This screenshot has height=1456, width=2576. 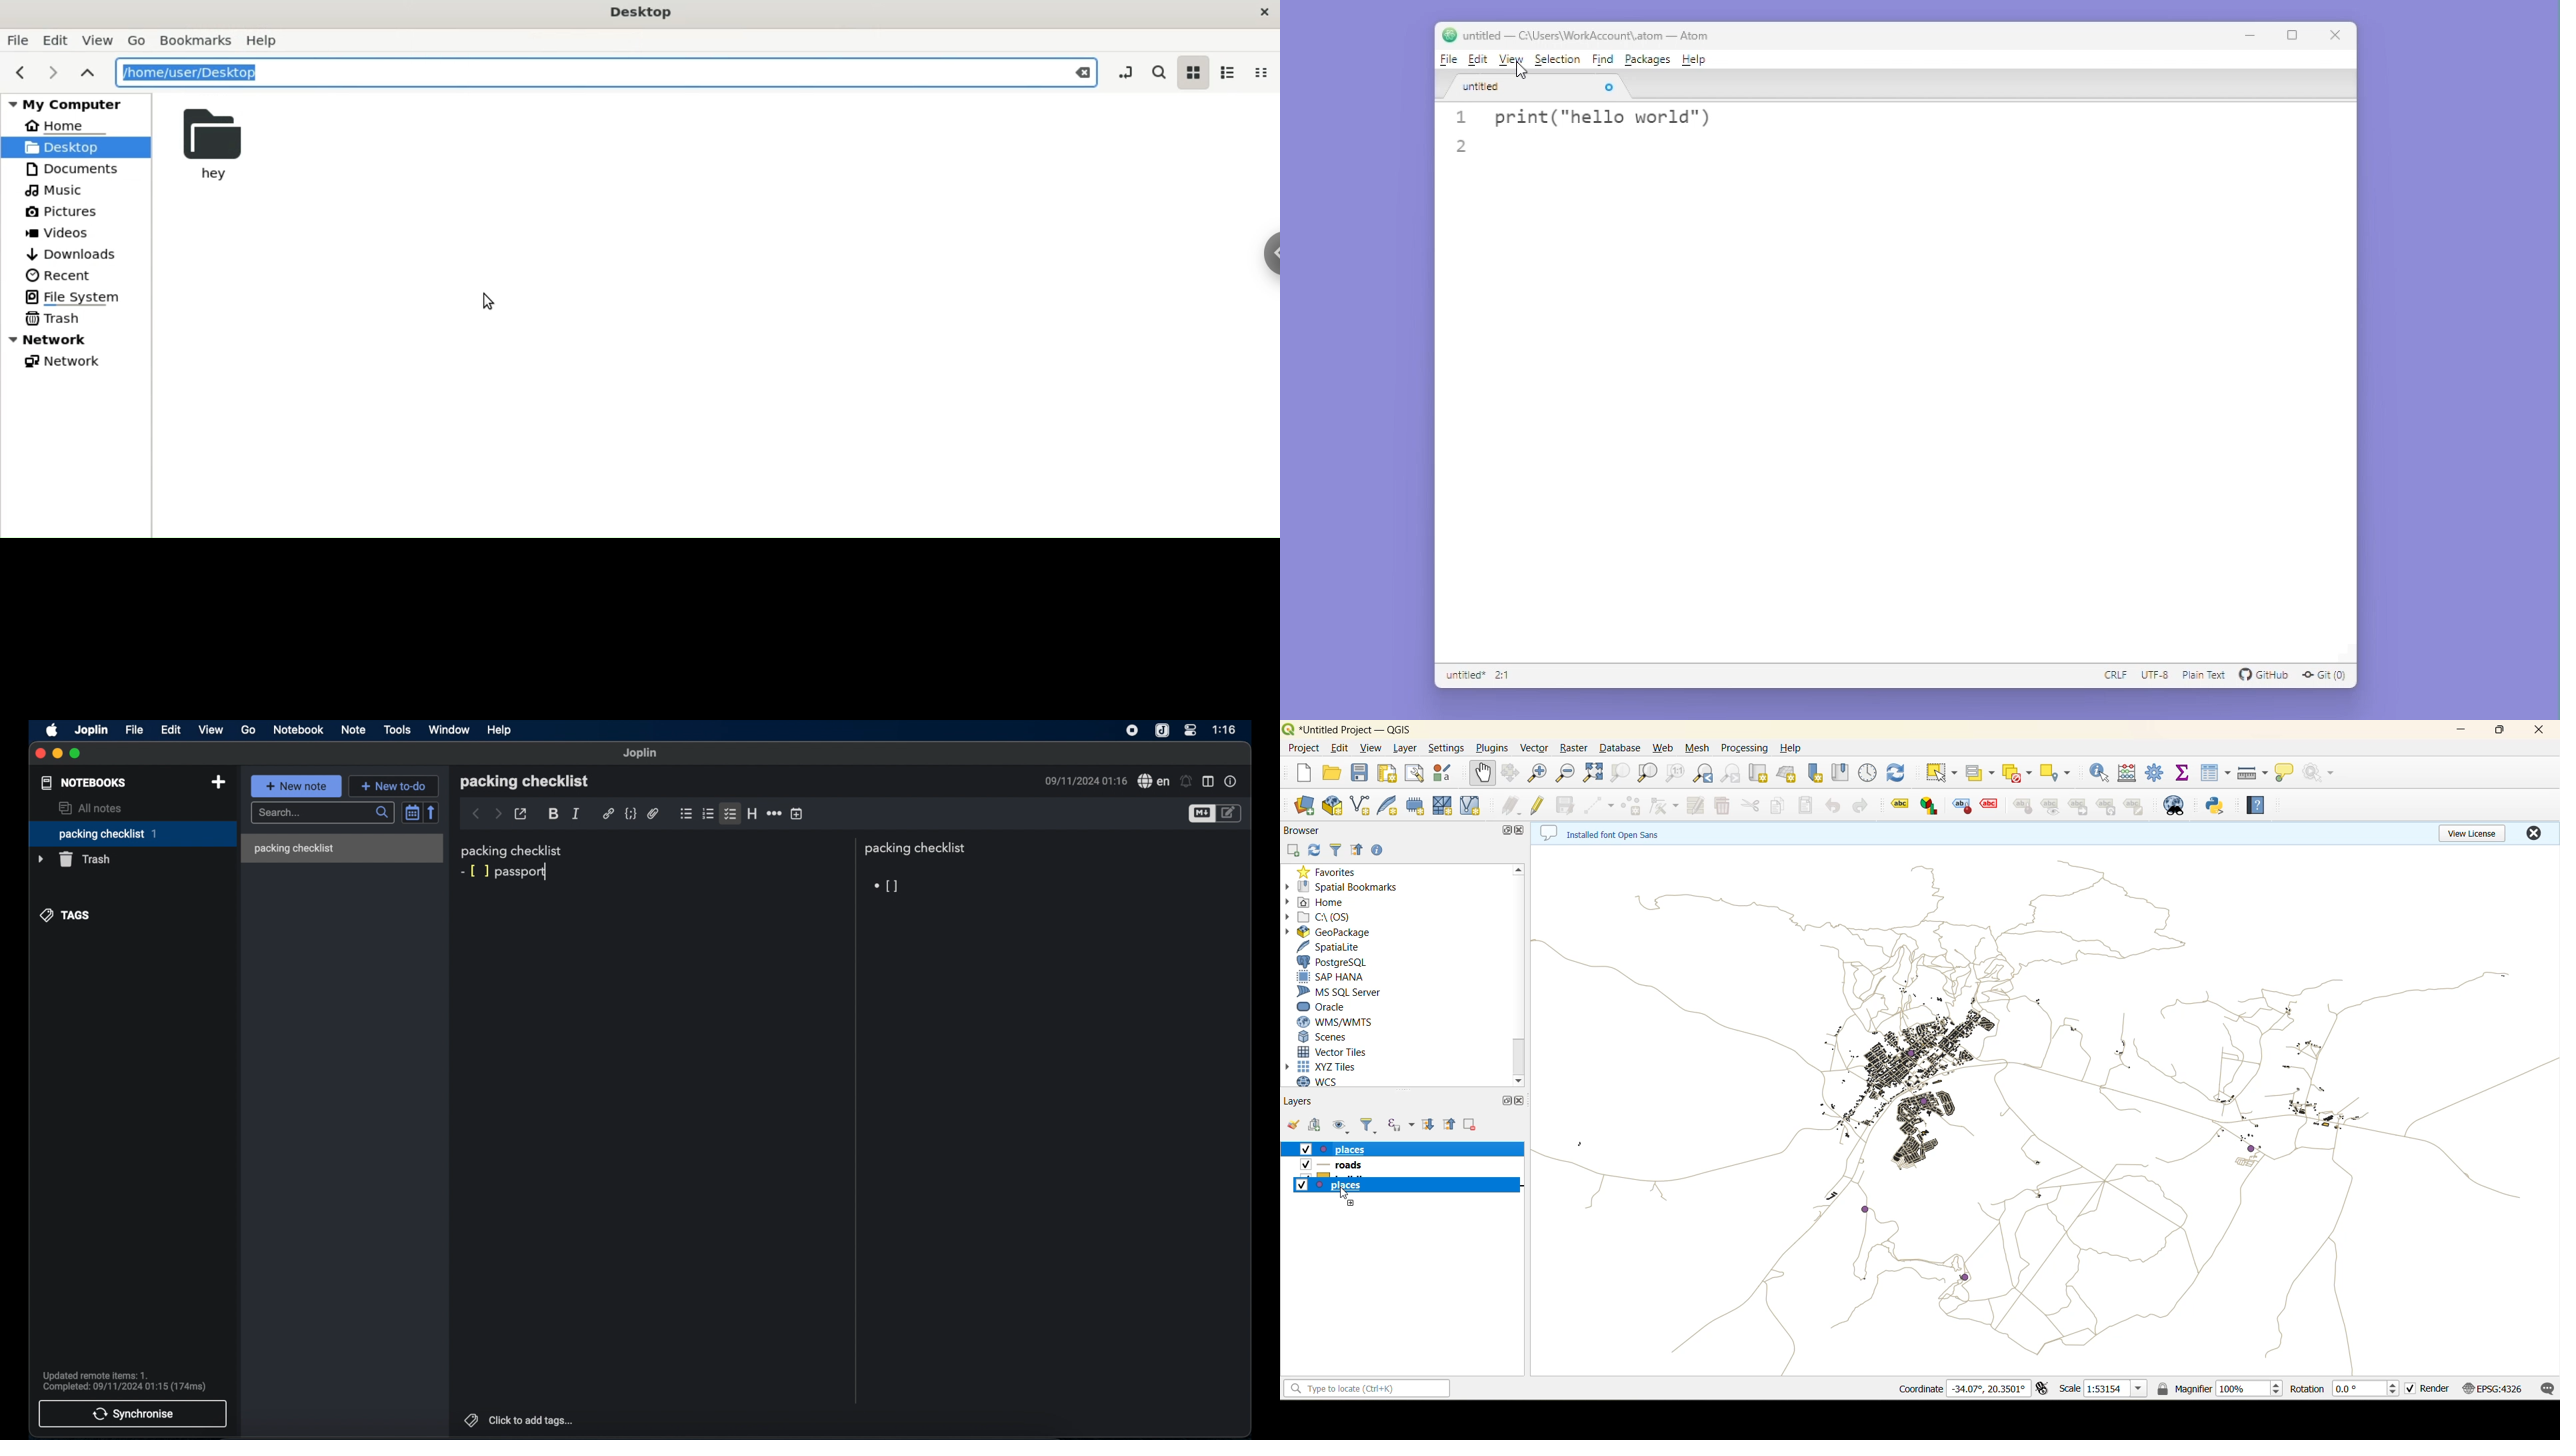 I want to click on insert time, so click(x=797, y=814).